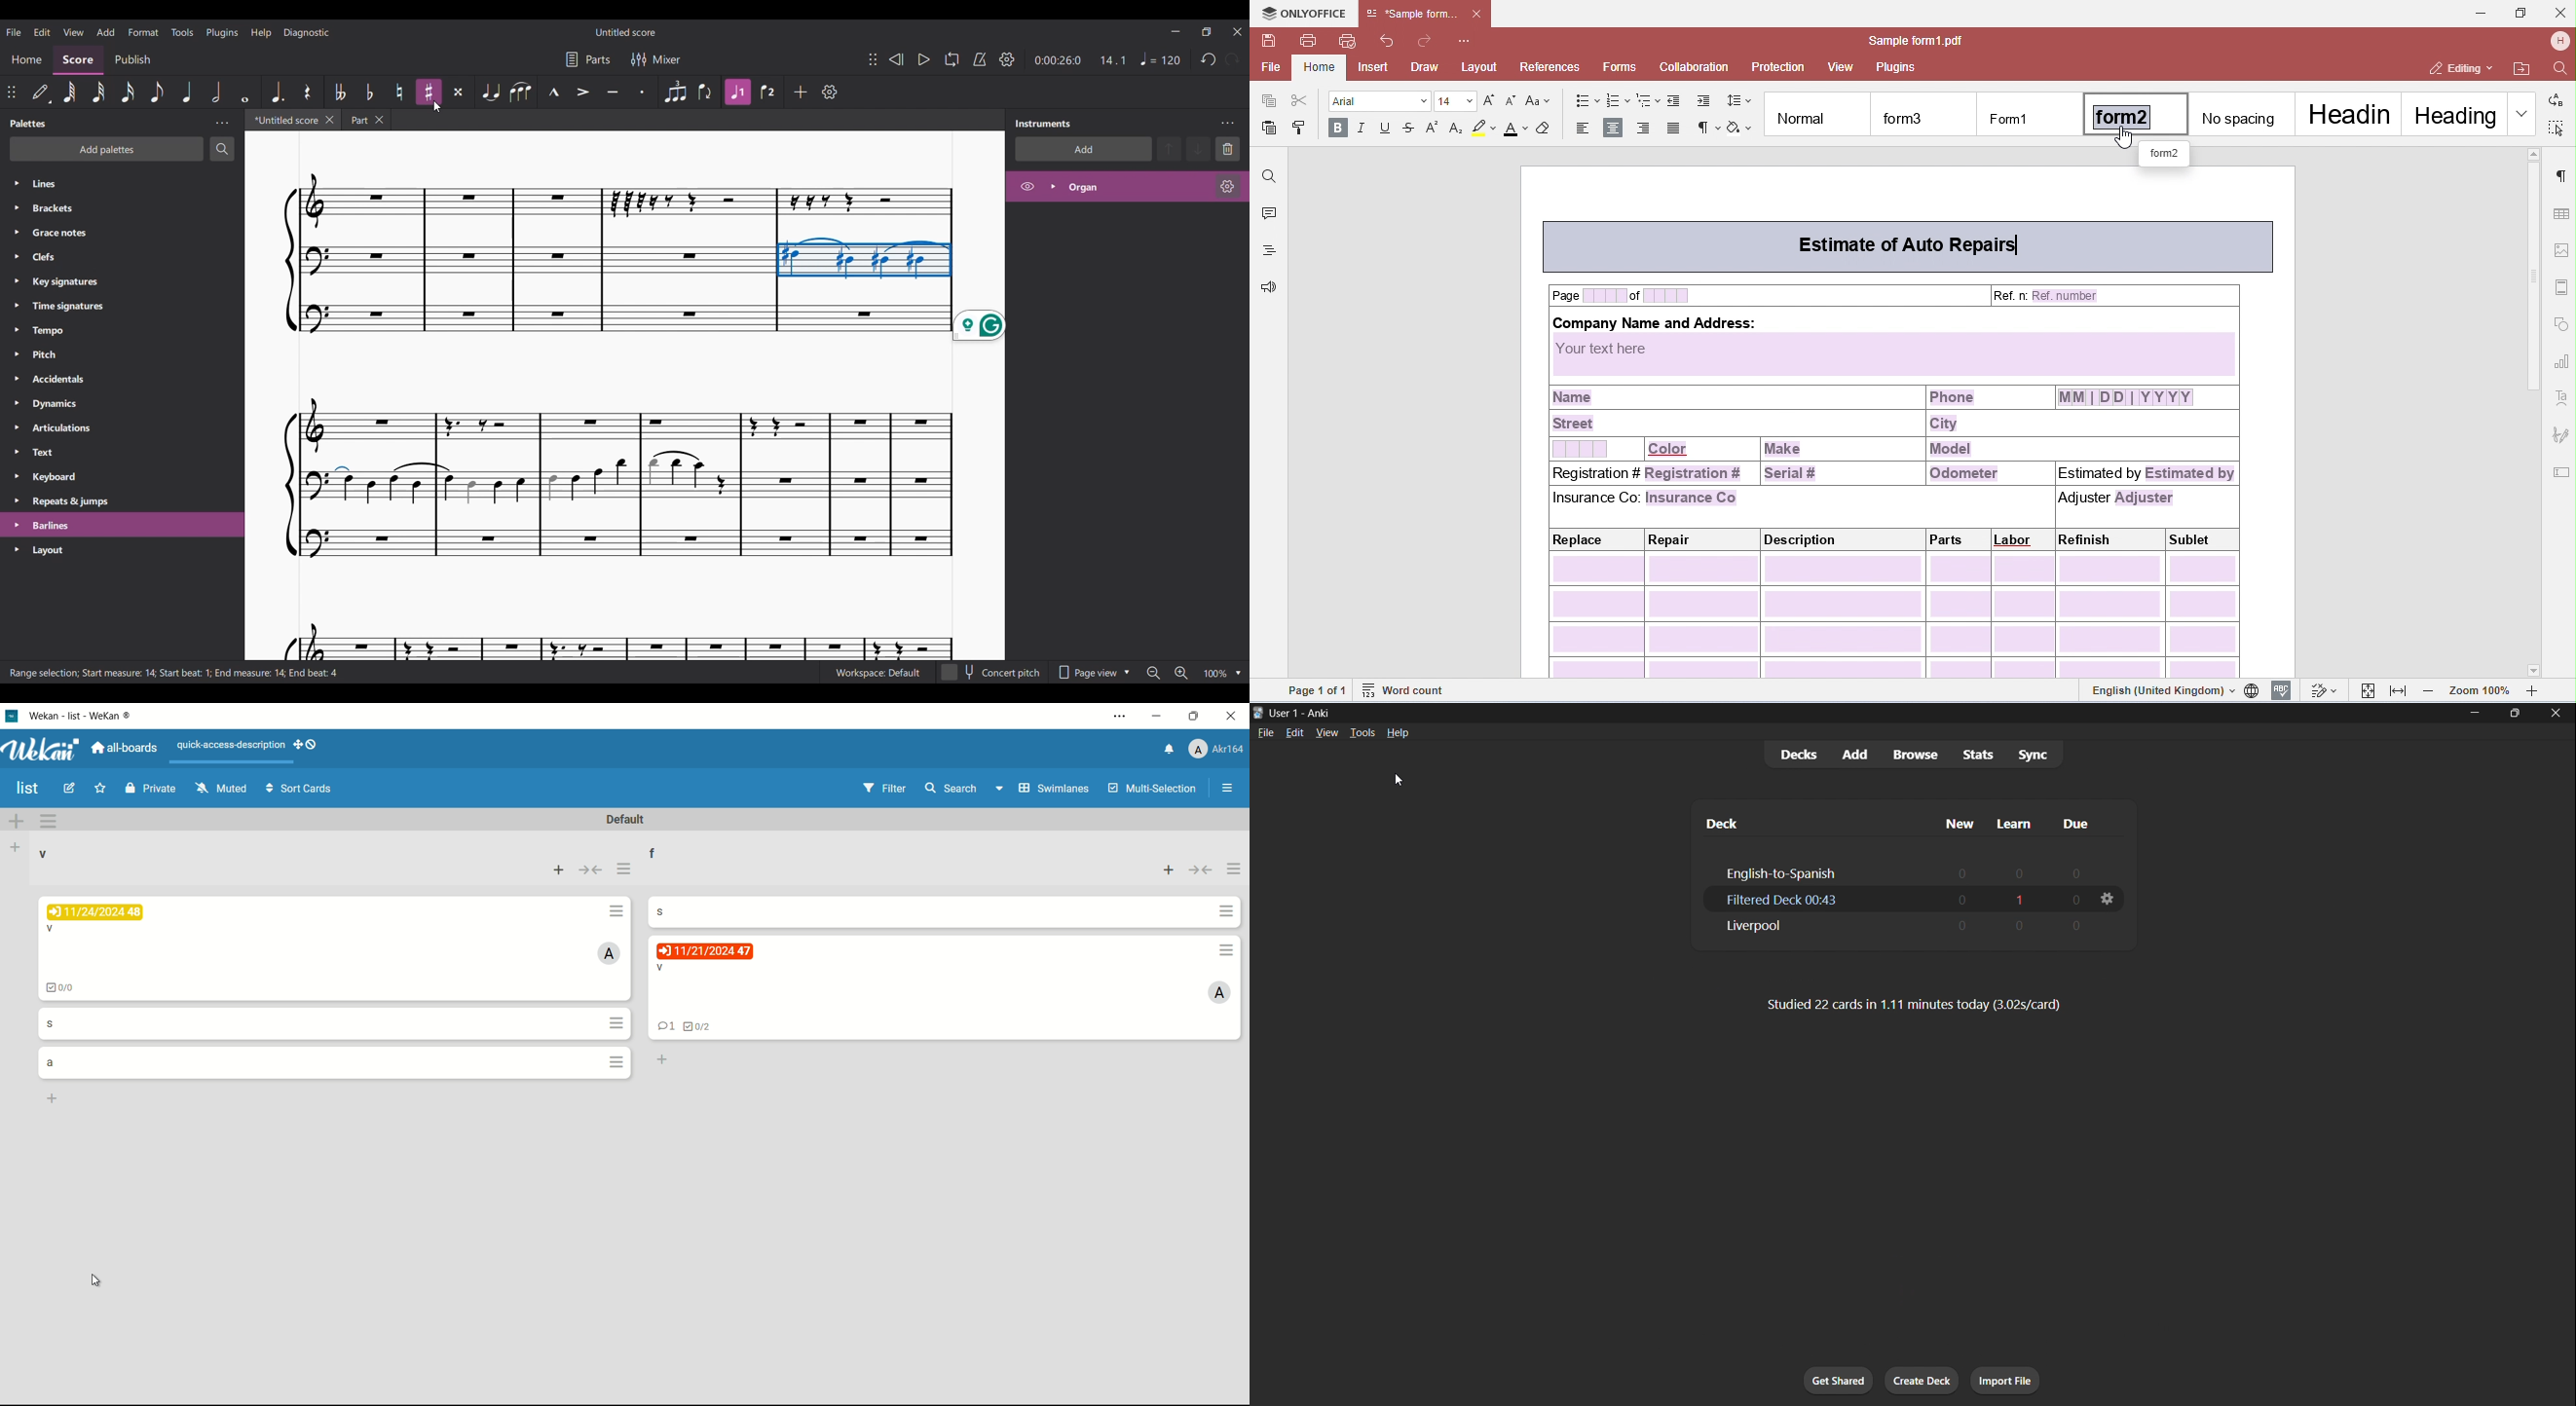  What do you see at coordinates (85, 714) in the screenshot?
I see `wekan - list - wekan` at bounding box center [85, 714].